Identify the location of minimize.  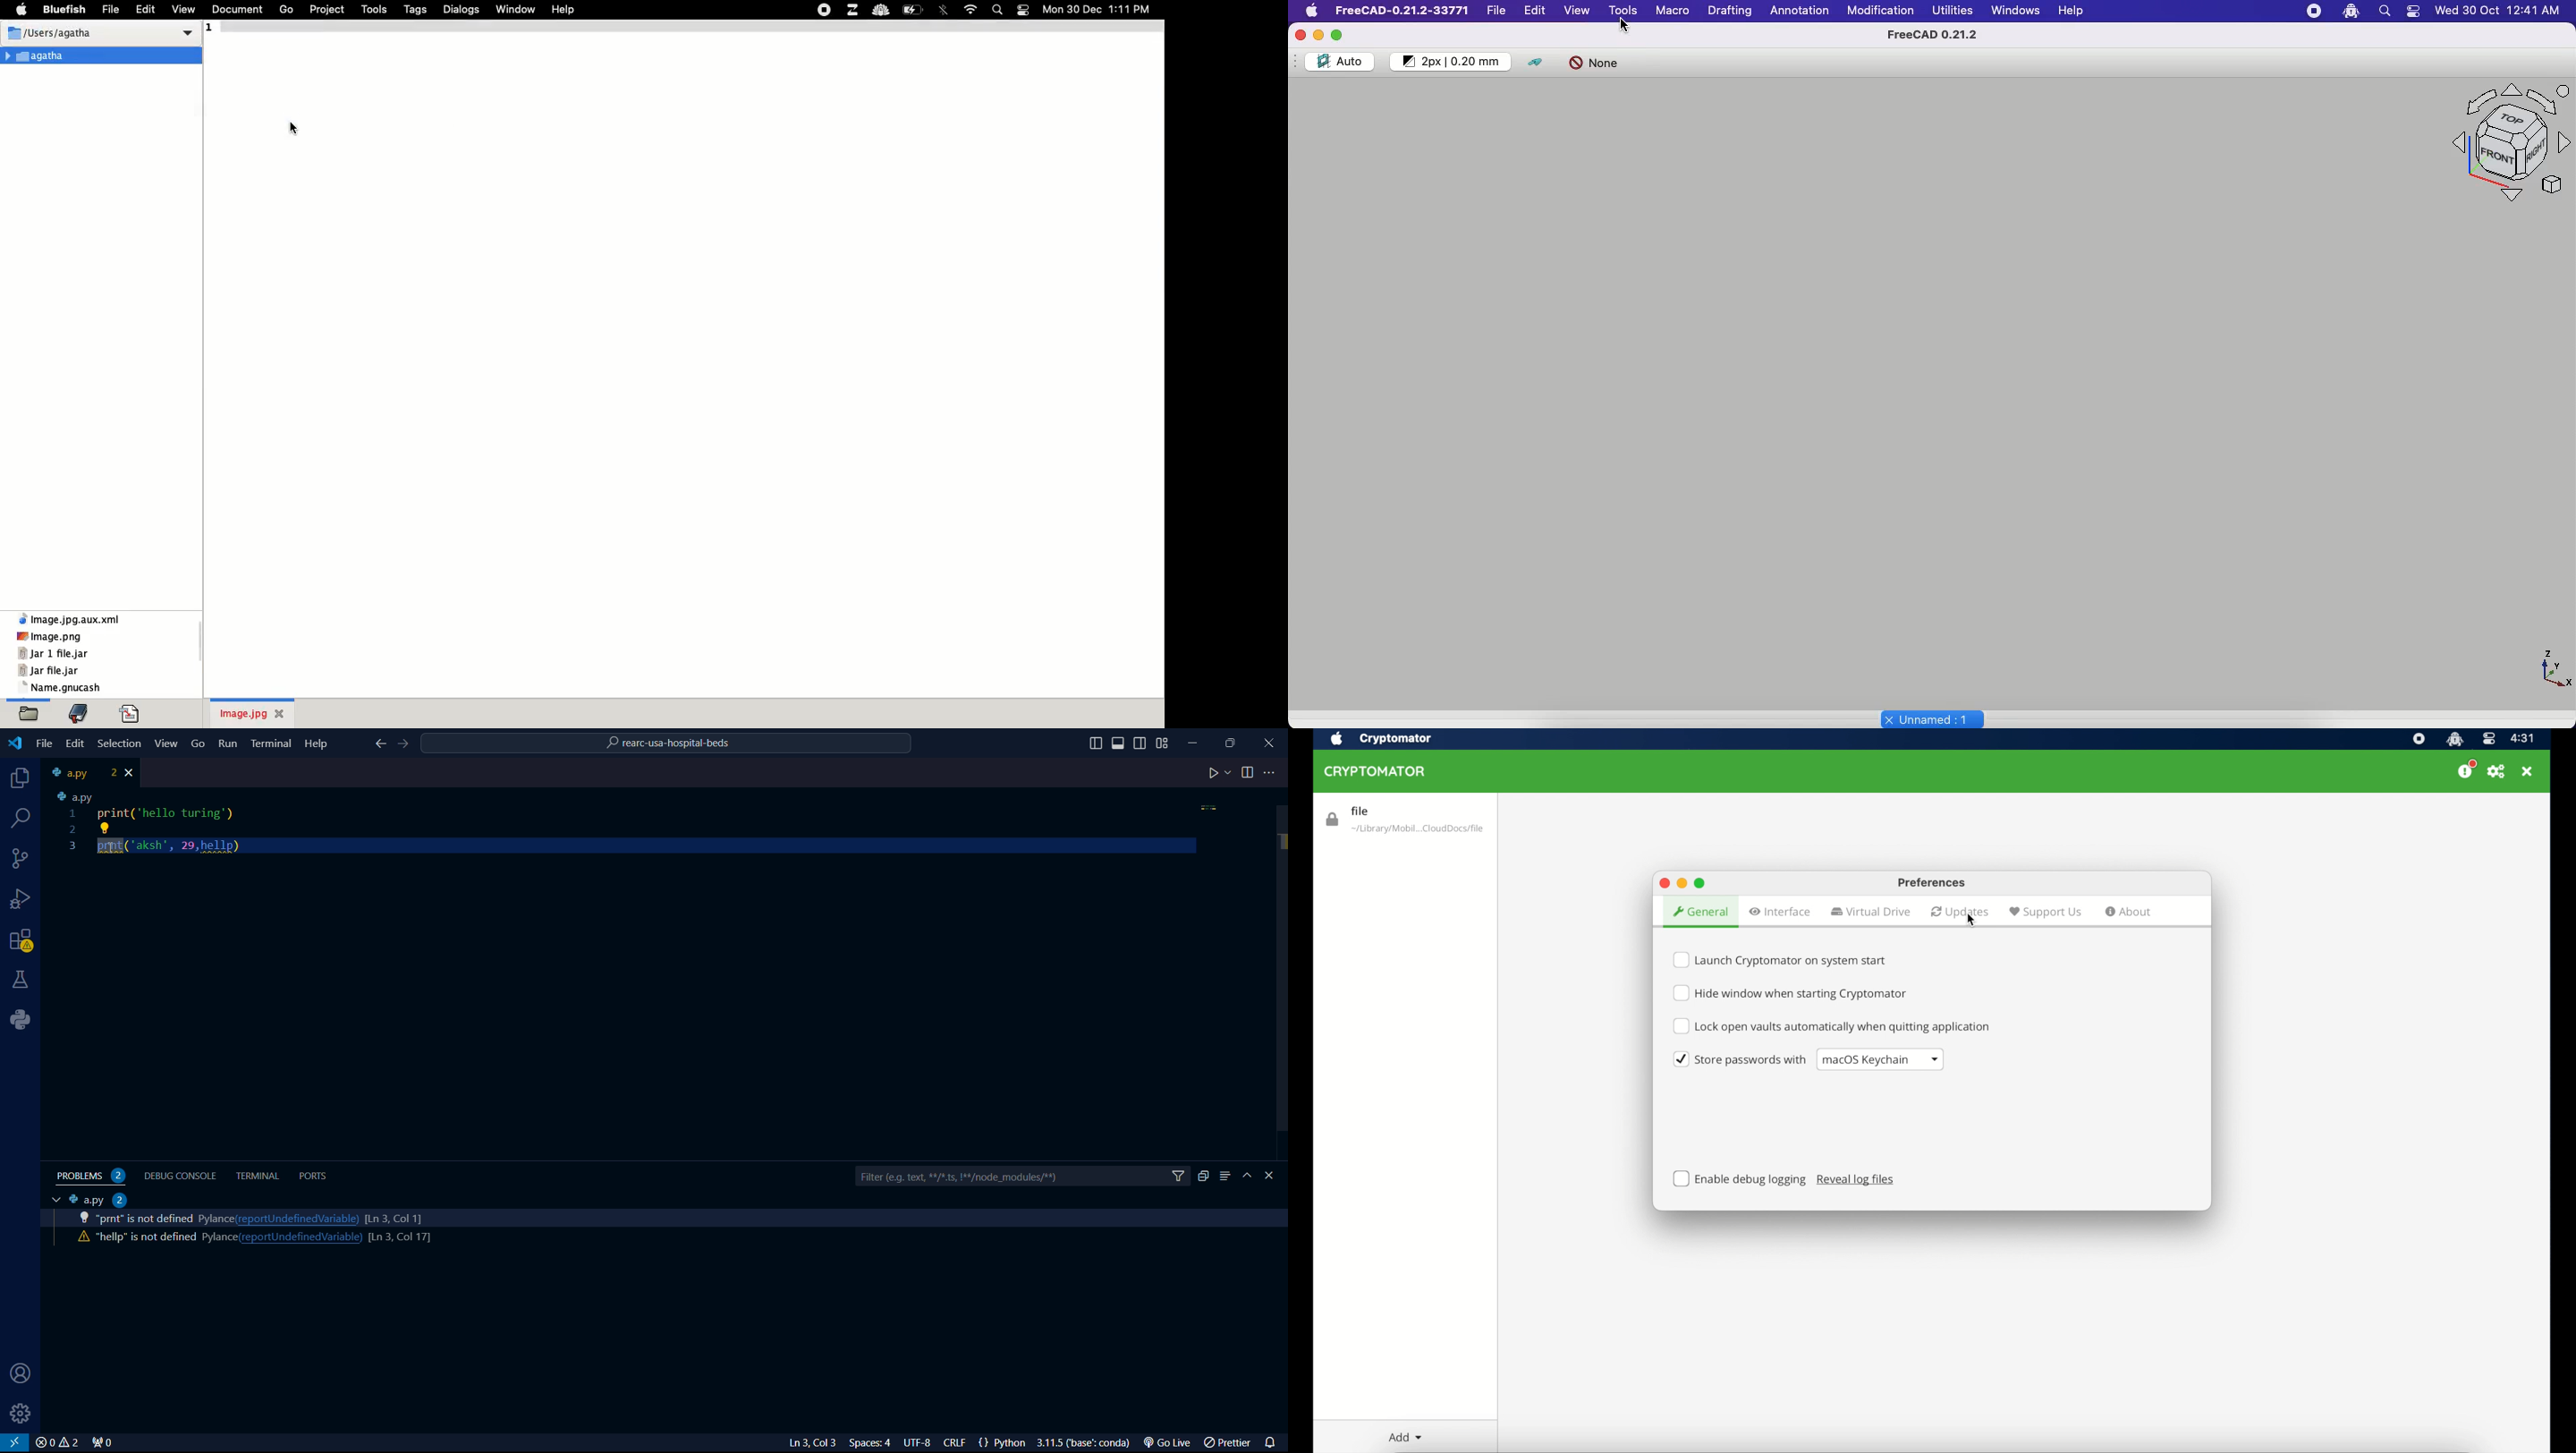
(1682, 883).